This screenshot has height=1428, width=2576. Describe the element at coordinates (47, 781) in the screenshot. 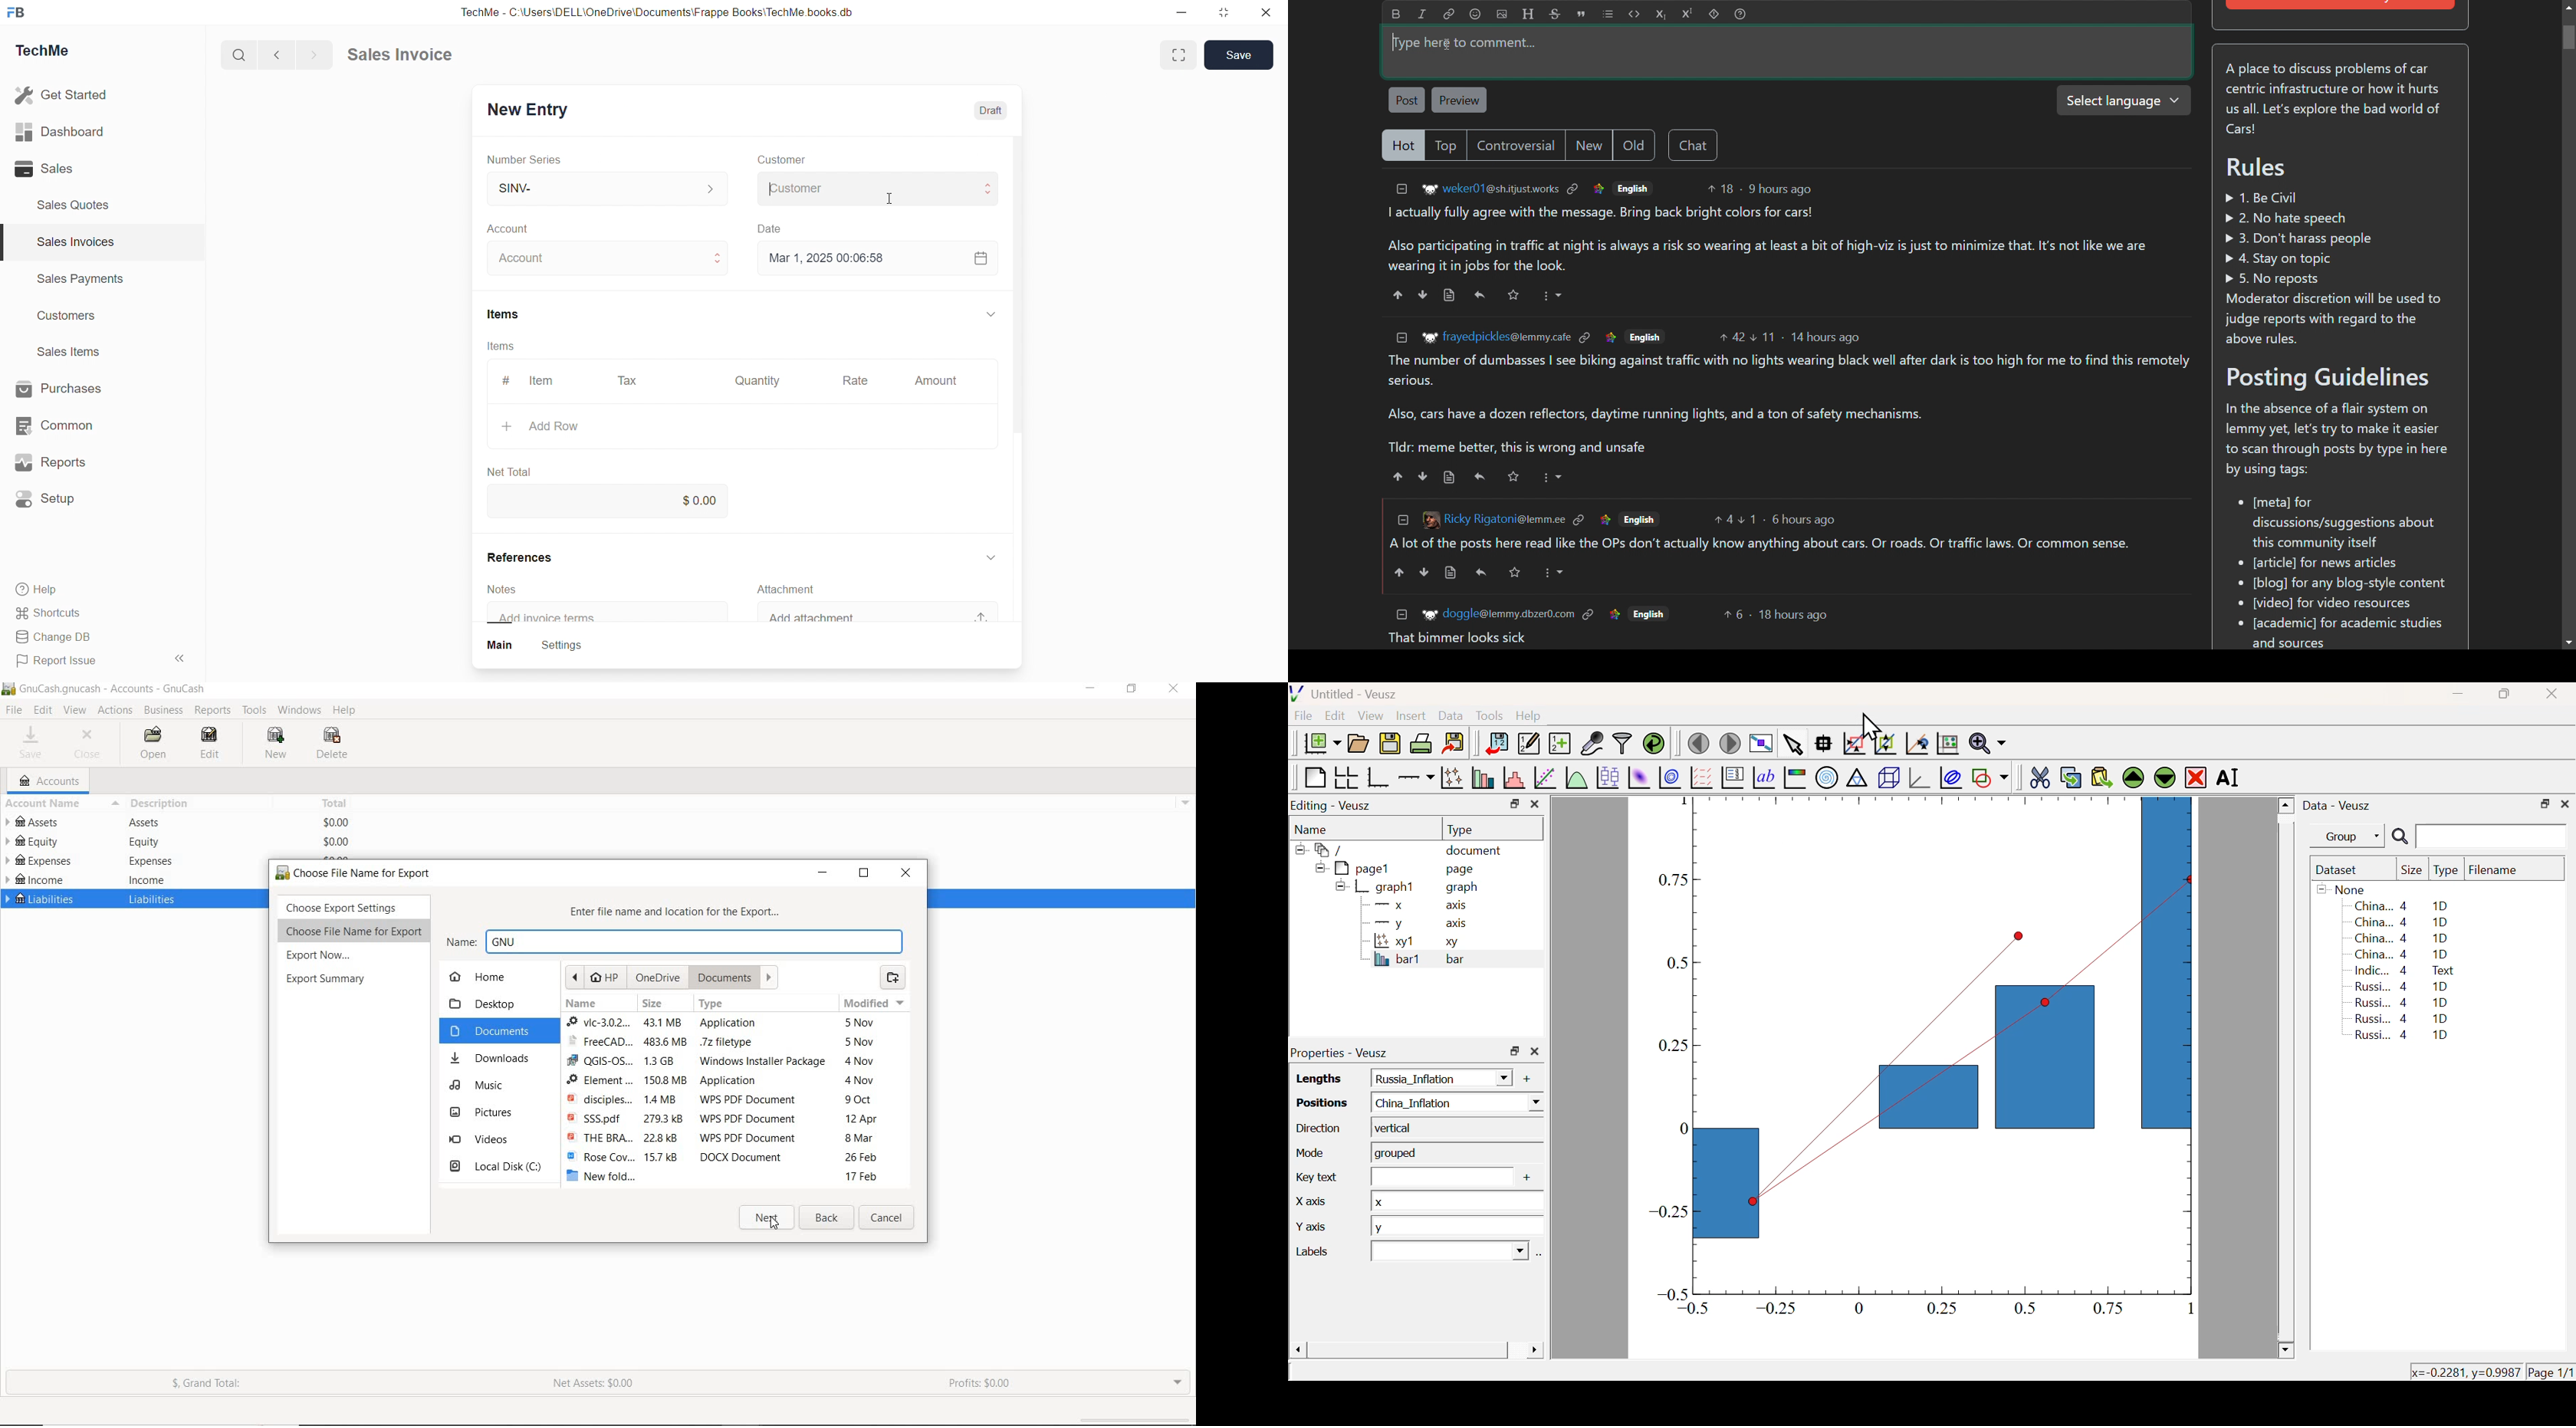

I see `ACCOUNTS` at that location.